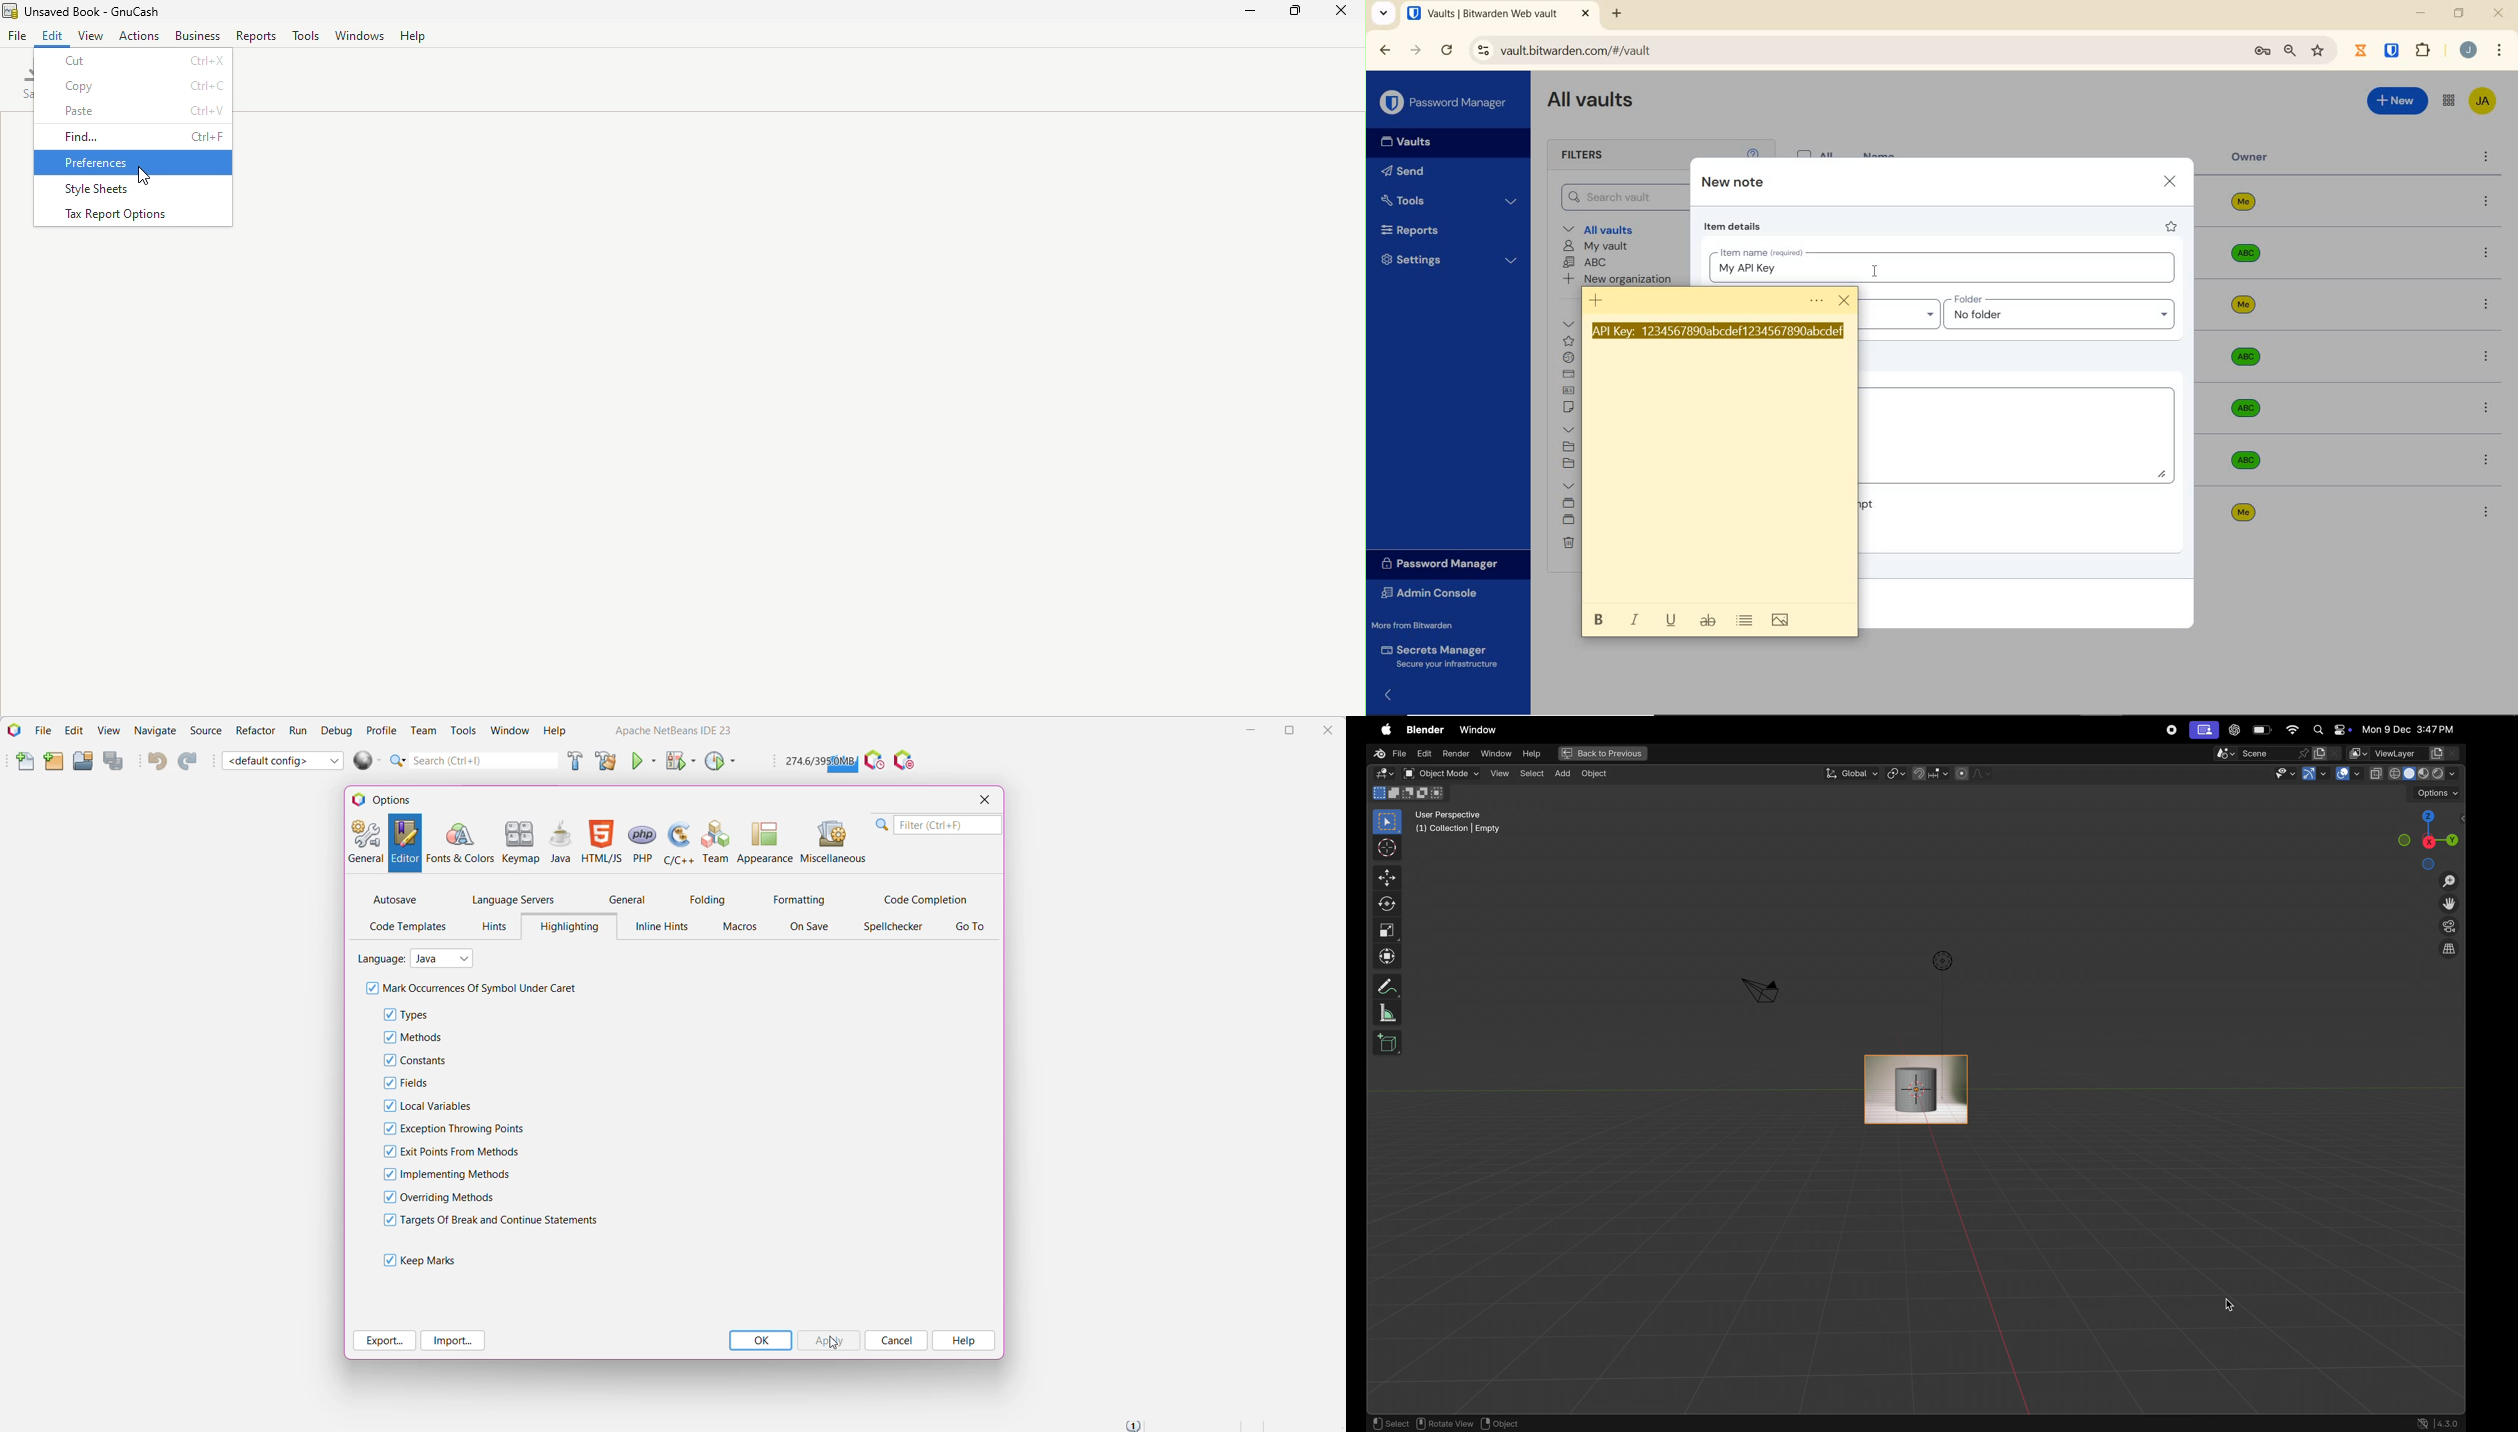 This screenshot has height=1456, width=2520. I want to click on Debug, so click(336, 731).